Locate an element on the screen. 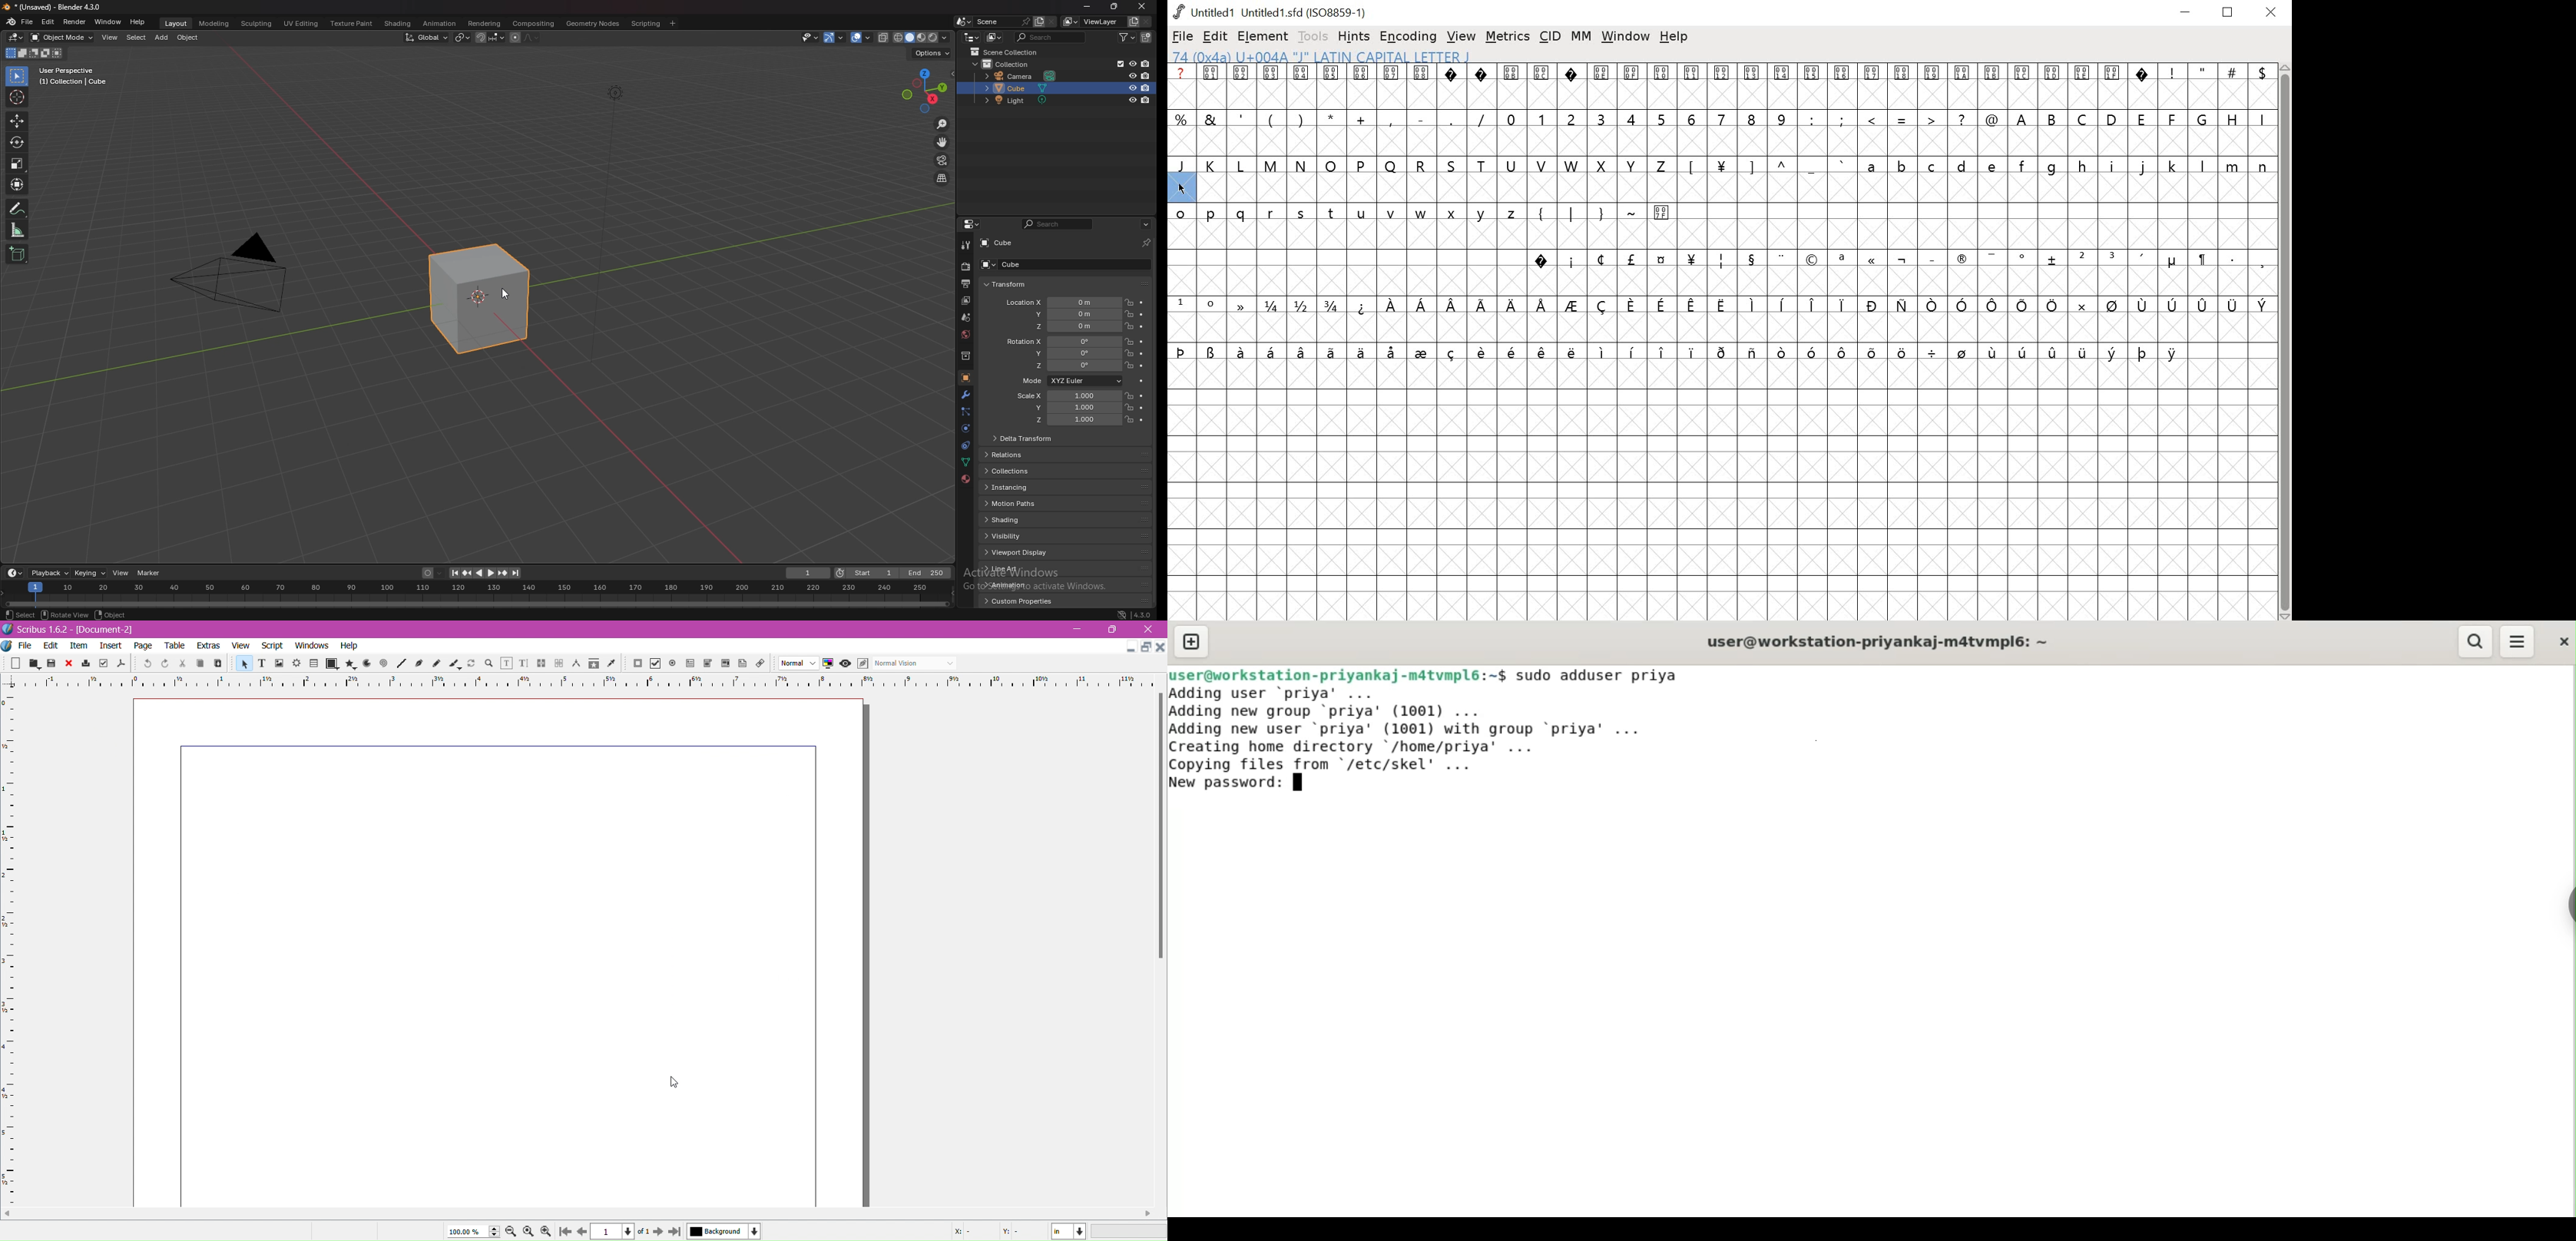 Image resolution: width=2576 pixels, height=1260 pixels. animate property is located at coordinates (1142, 395).